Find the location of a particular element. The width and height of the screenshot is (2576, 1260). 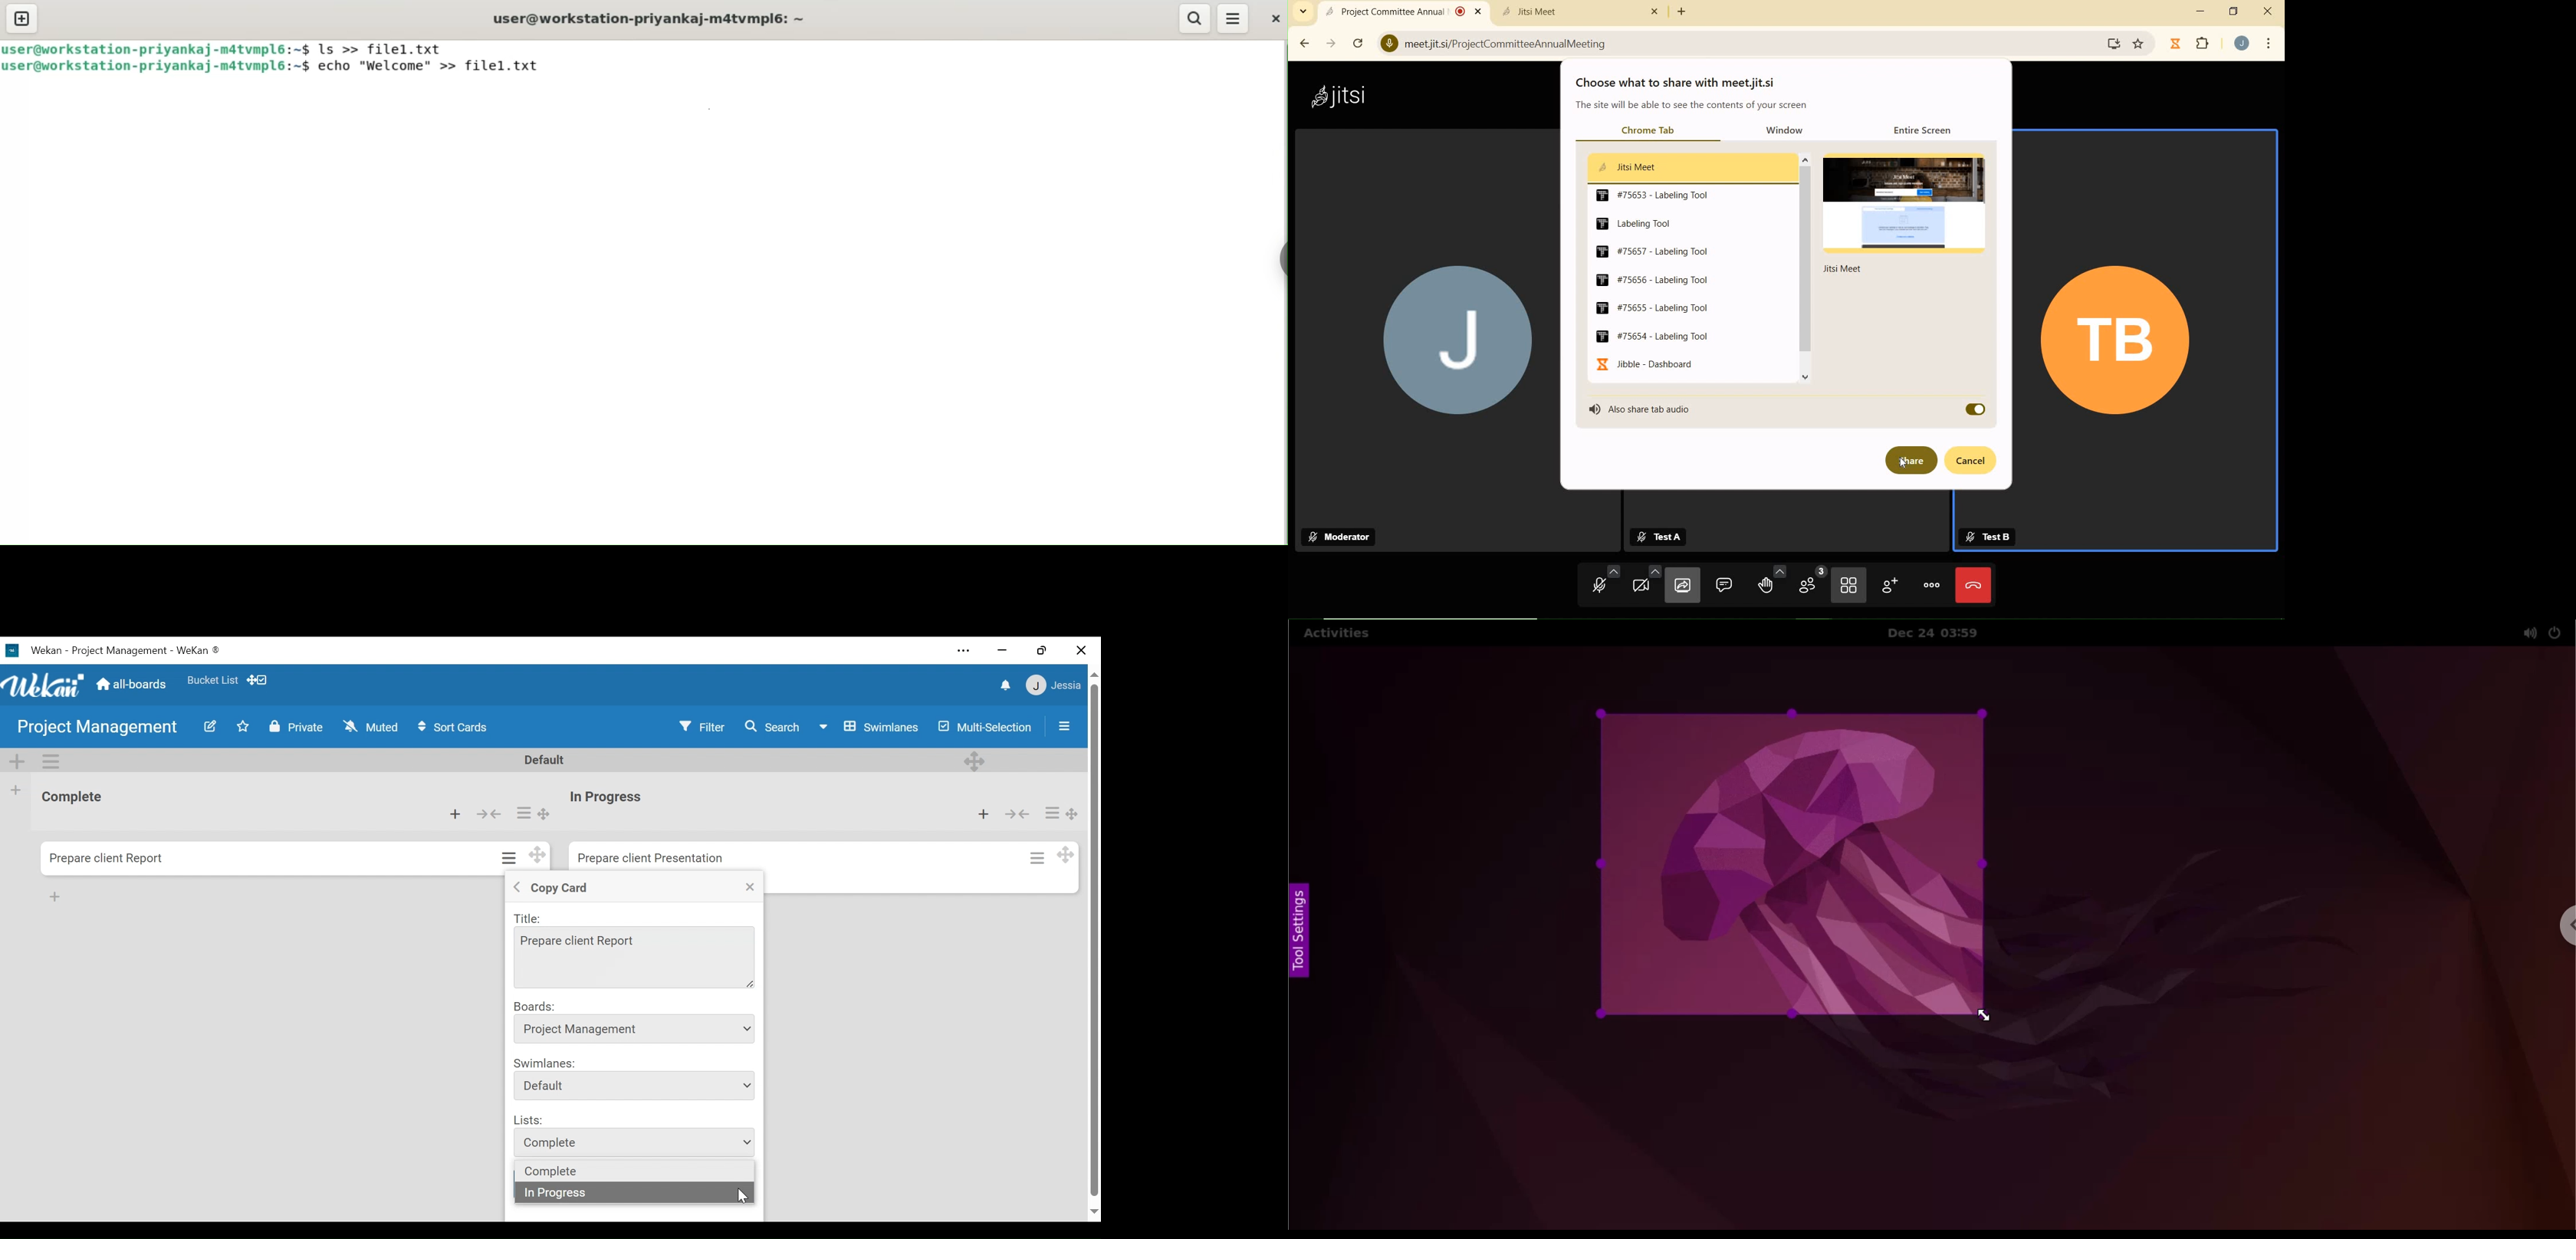

Member is located at coordinates (1061, 684).